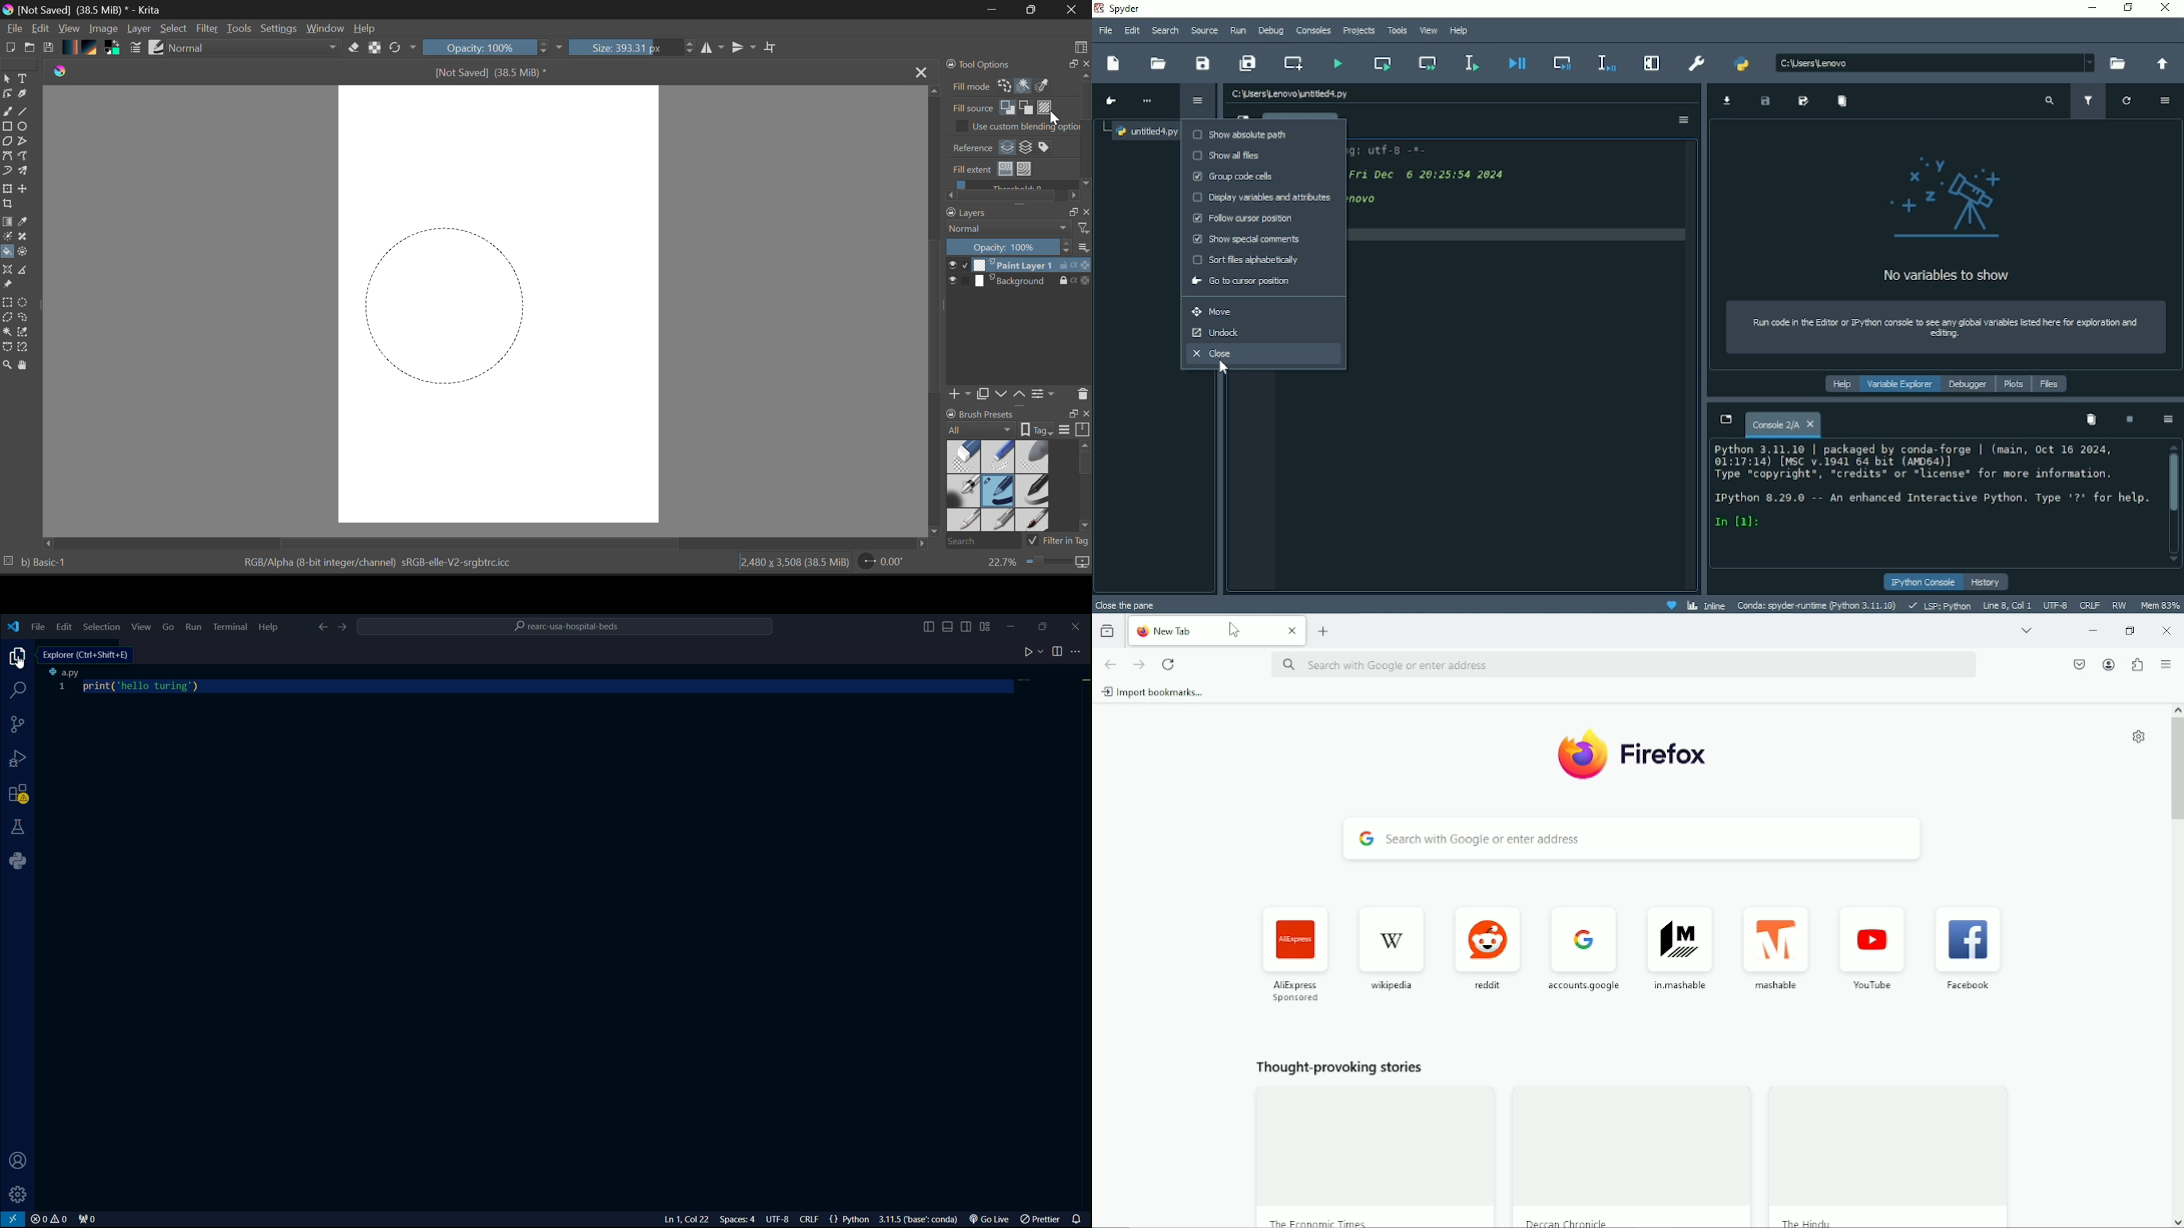 This screenshot has width=2184, height=1232. Describe the element at coordinates (1271, 32) in the screenshot. I see `Debug` at that location.